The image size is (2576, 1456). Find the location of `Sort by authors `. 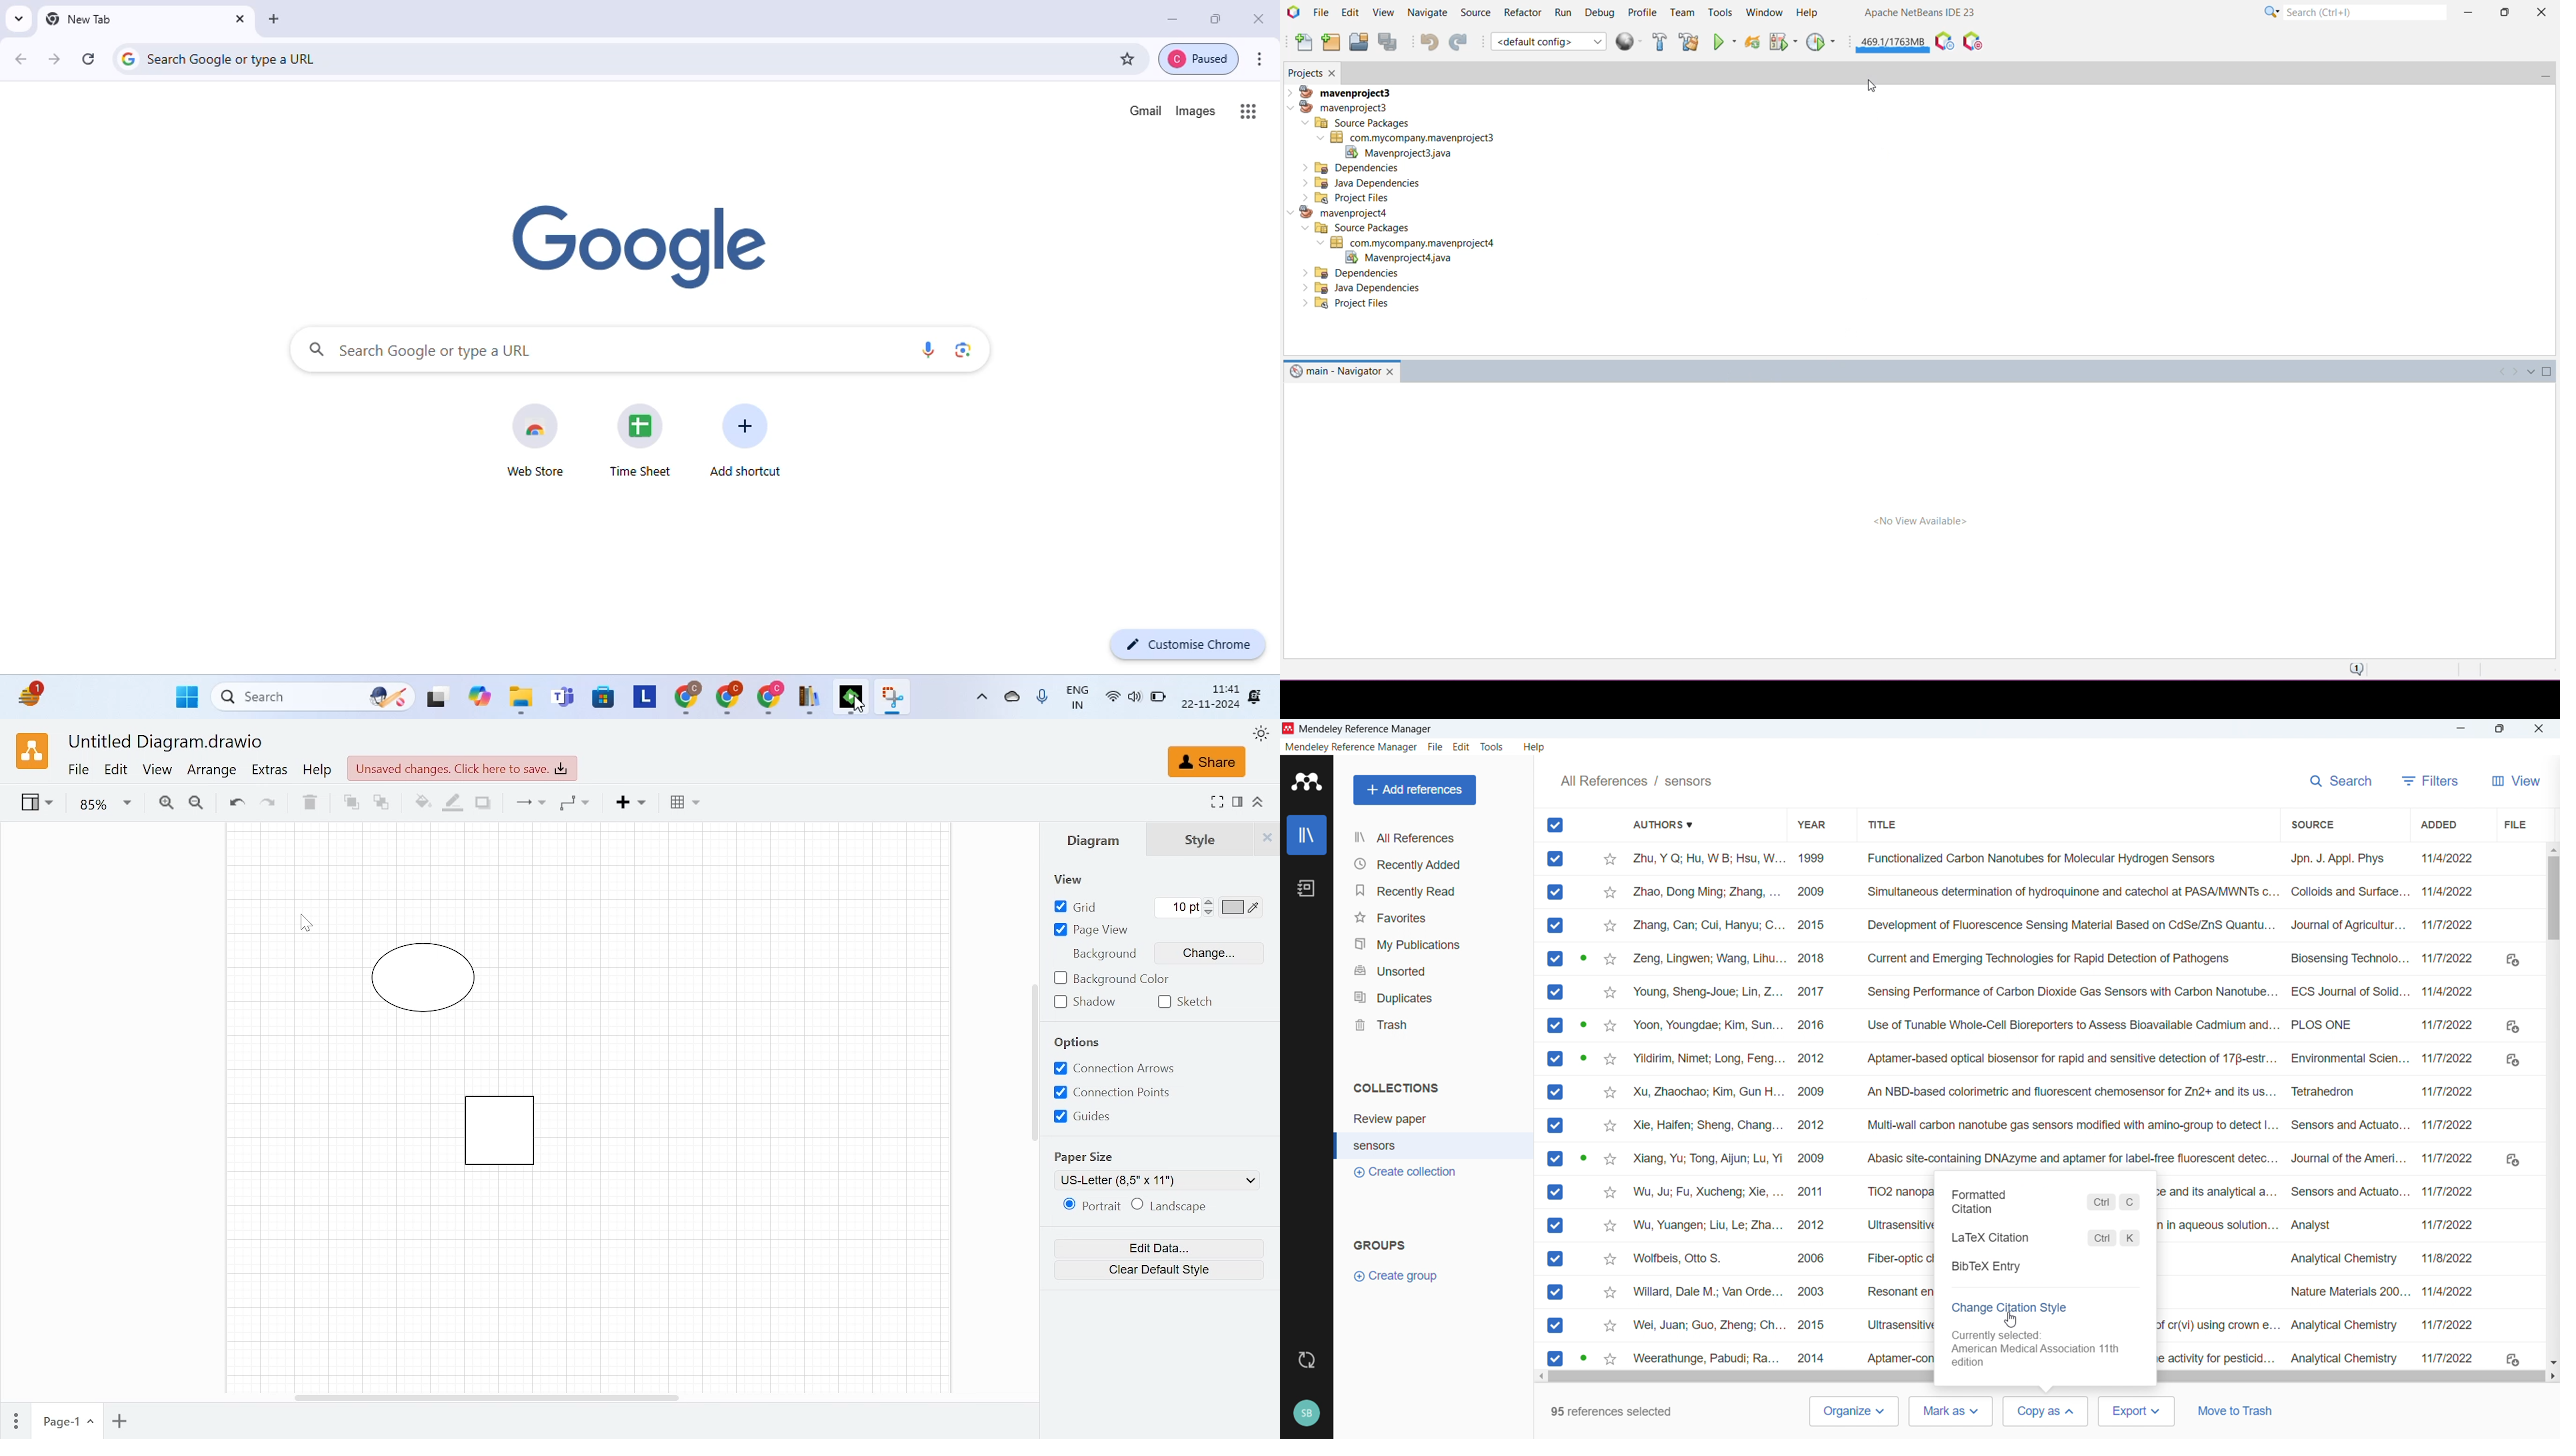

Sort by authors  is located at coordinates (1662, 825).